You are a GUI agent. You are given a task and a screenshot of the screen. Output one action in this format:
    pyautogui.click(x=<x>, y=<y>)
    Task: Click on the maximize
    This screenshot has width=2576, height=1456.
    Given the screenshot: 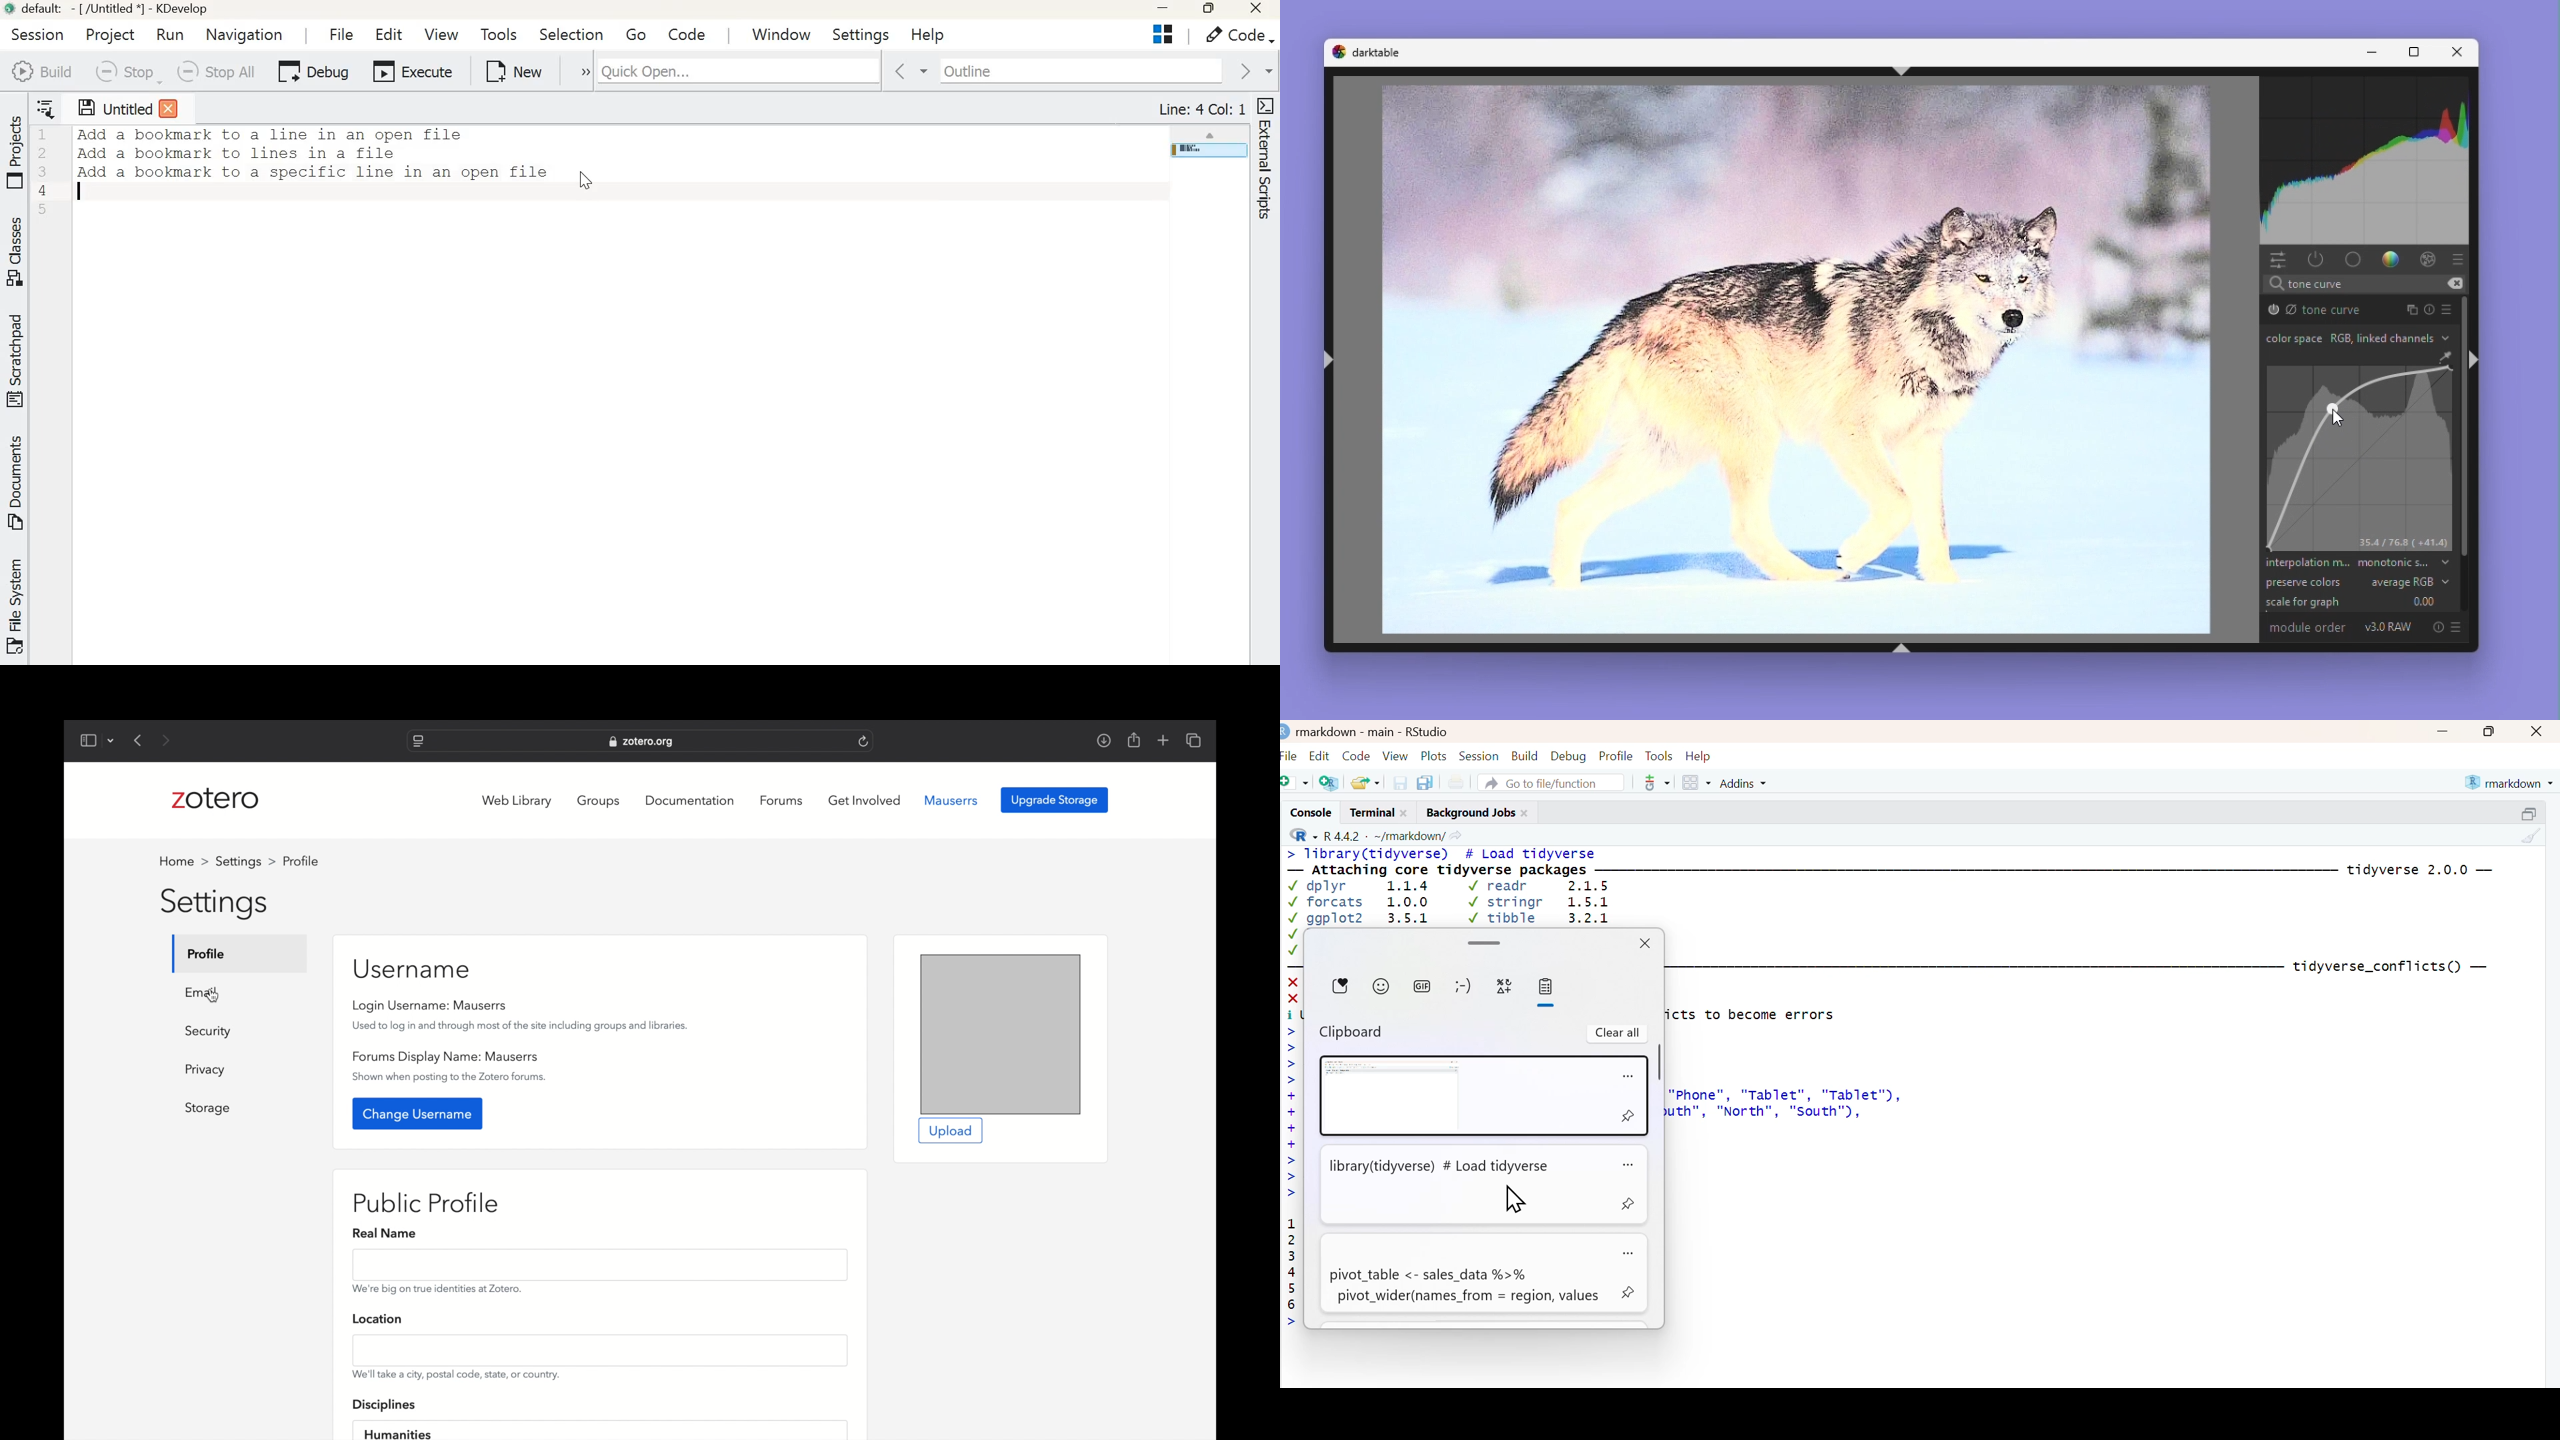 What is the action you would take?
    pyautogui.click(x=2494, y=731)
    